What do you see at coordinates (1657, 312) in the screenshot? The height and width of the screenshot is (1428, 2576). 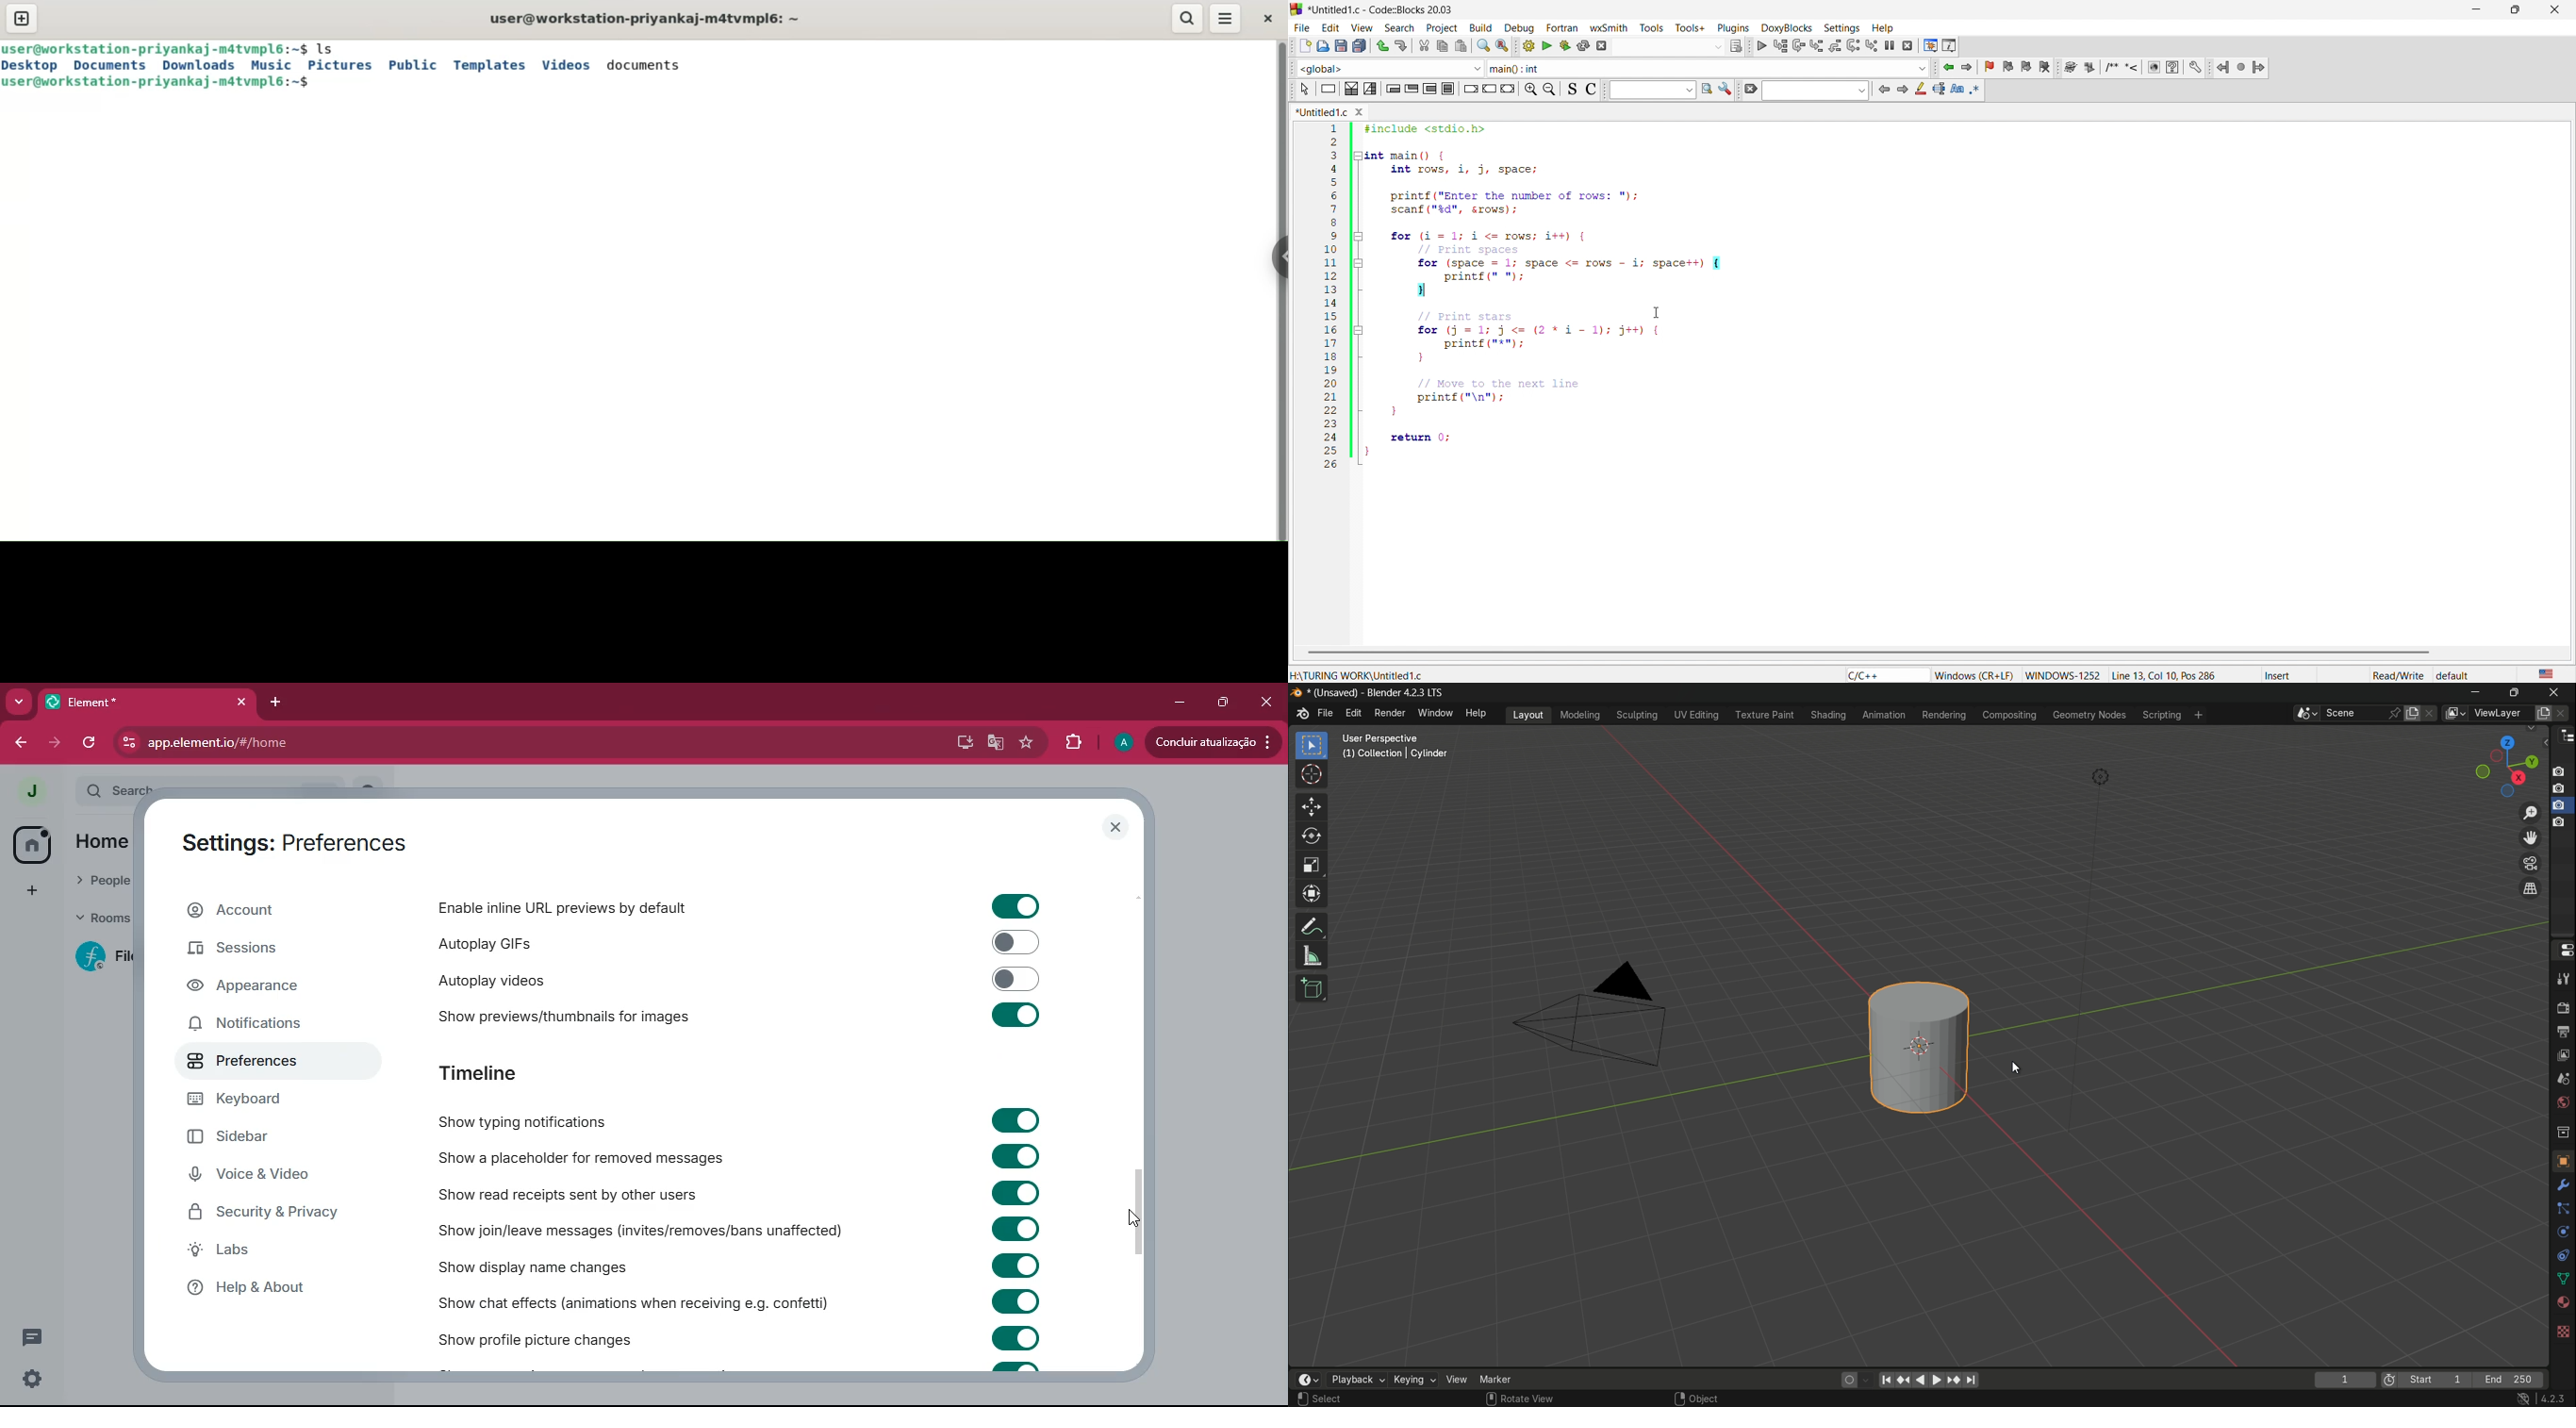 I see `cursor` at bounding box center [1657, 312].